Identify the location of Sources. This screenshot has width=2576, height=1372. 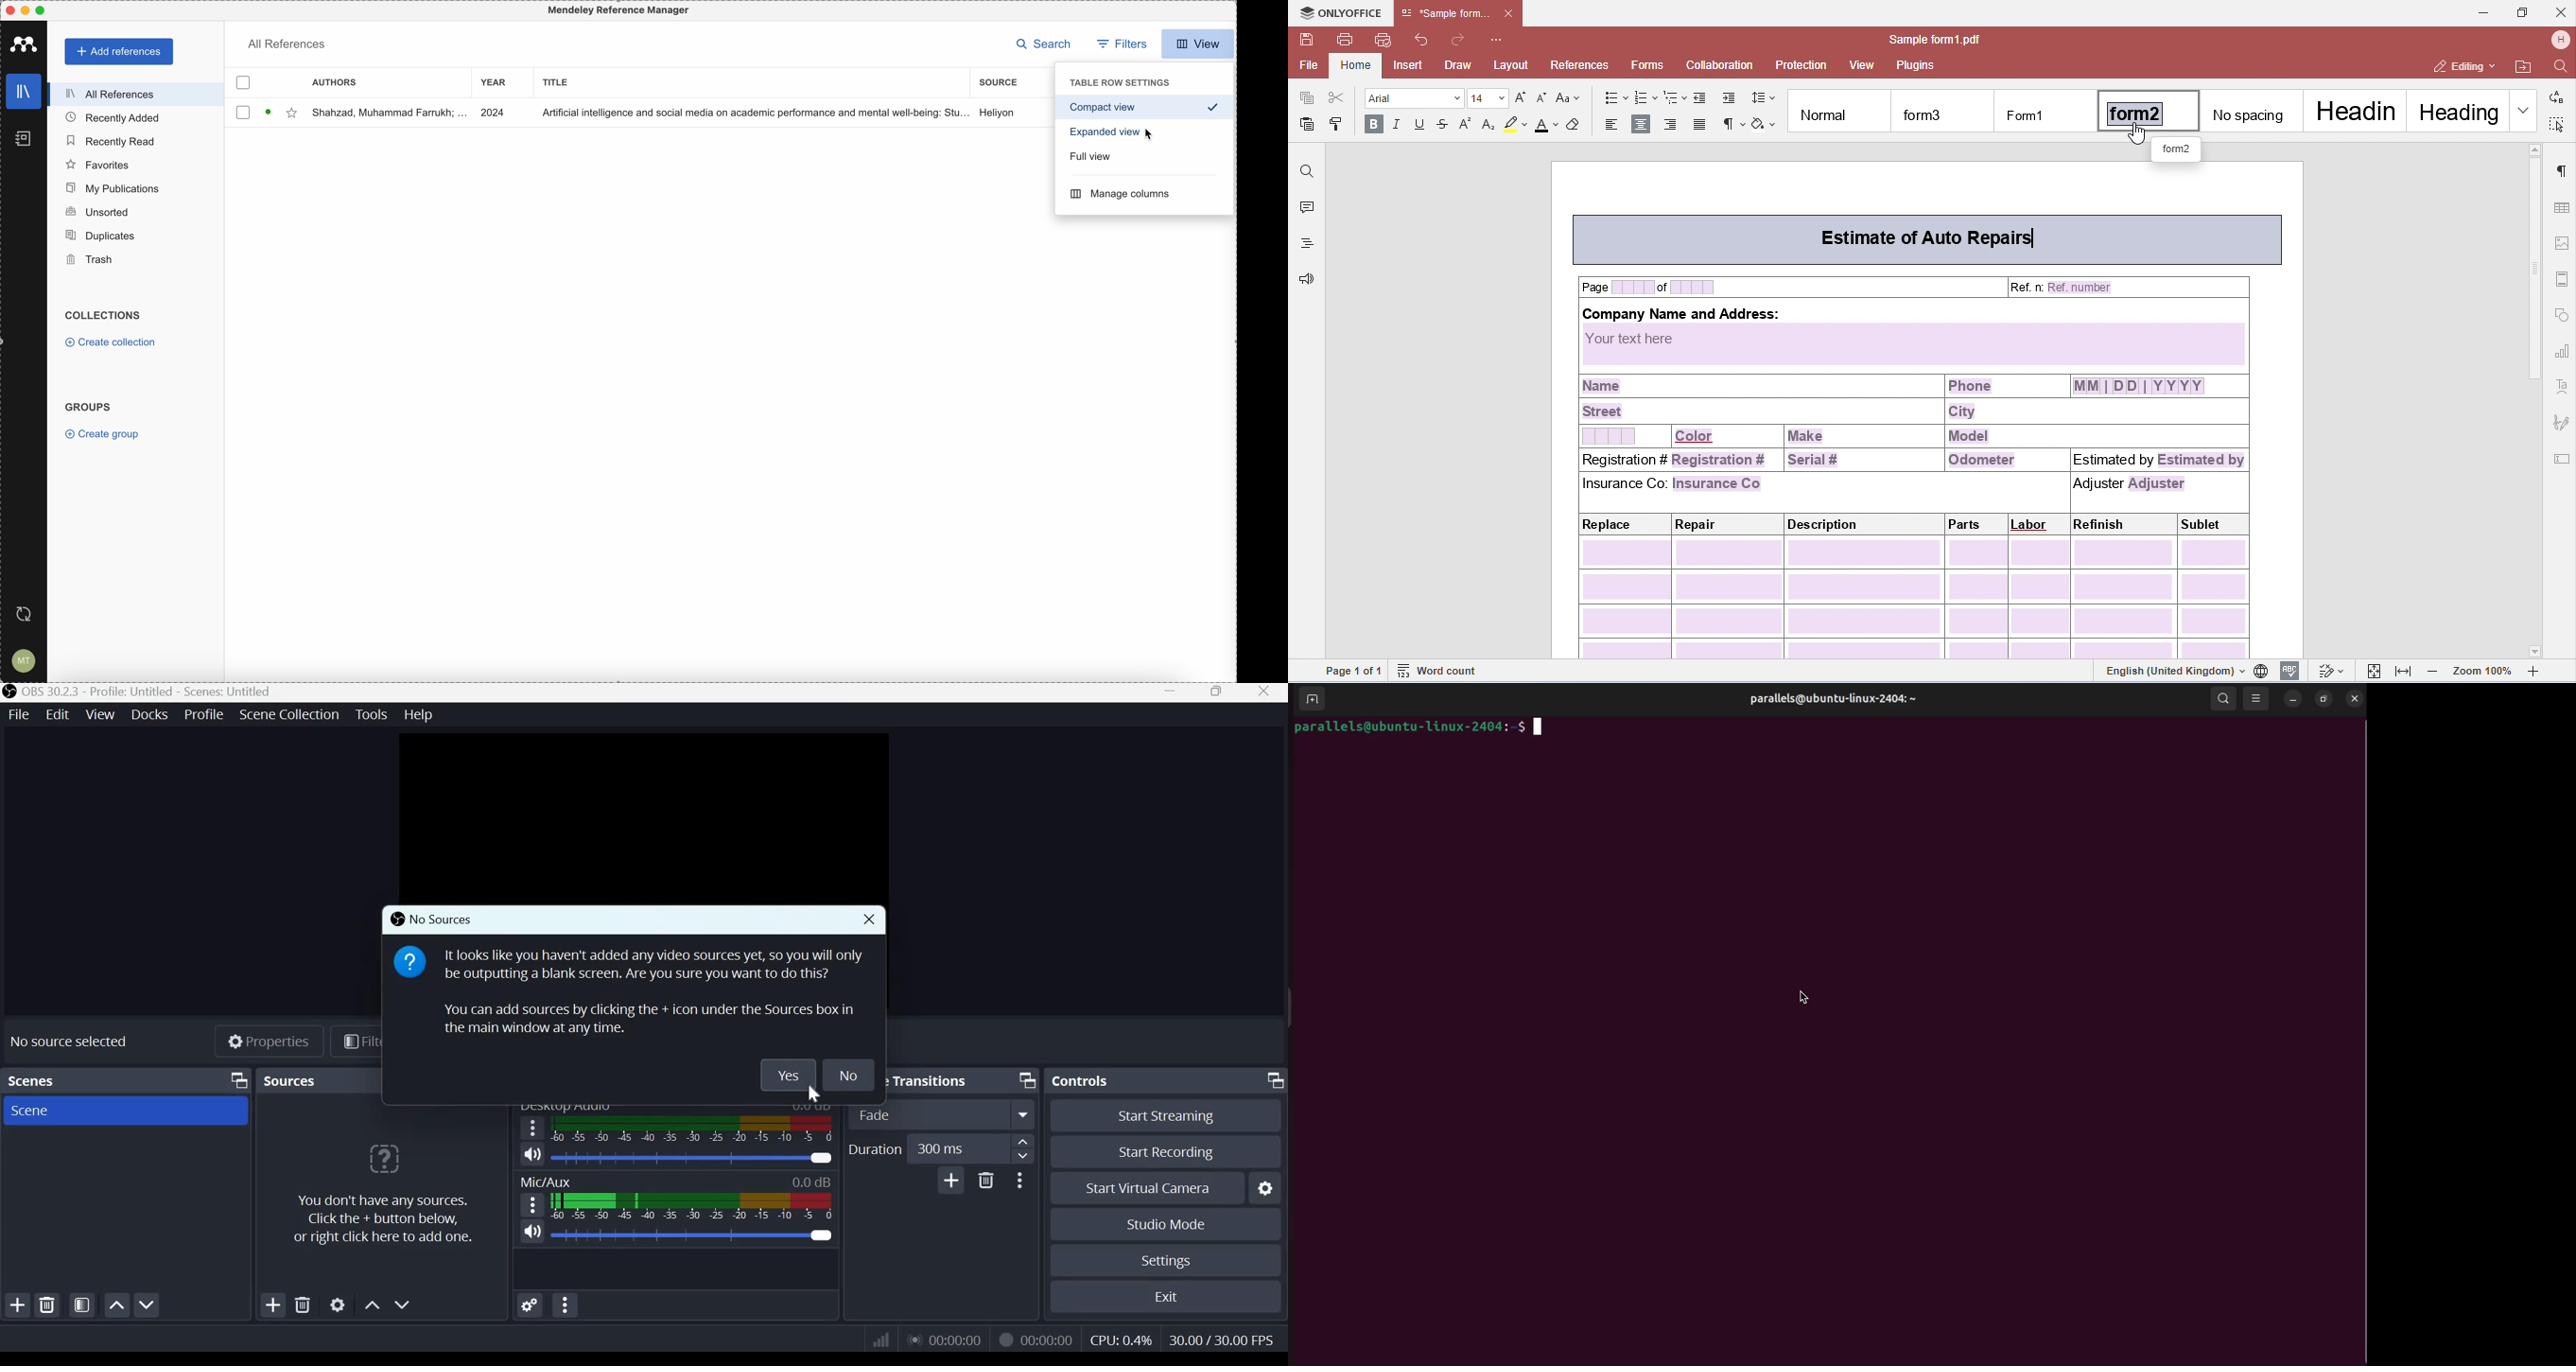
(311, 1080).